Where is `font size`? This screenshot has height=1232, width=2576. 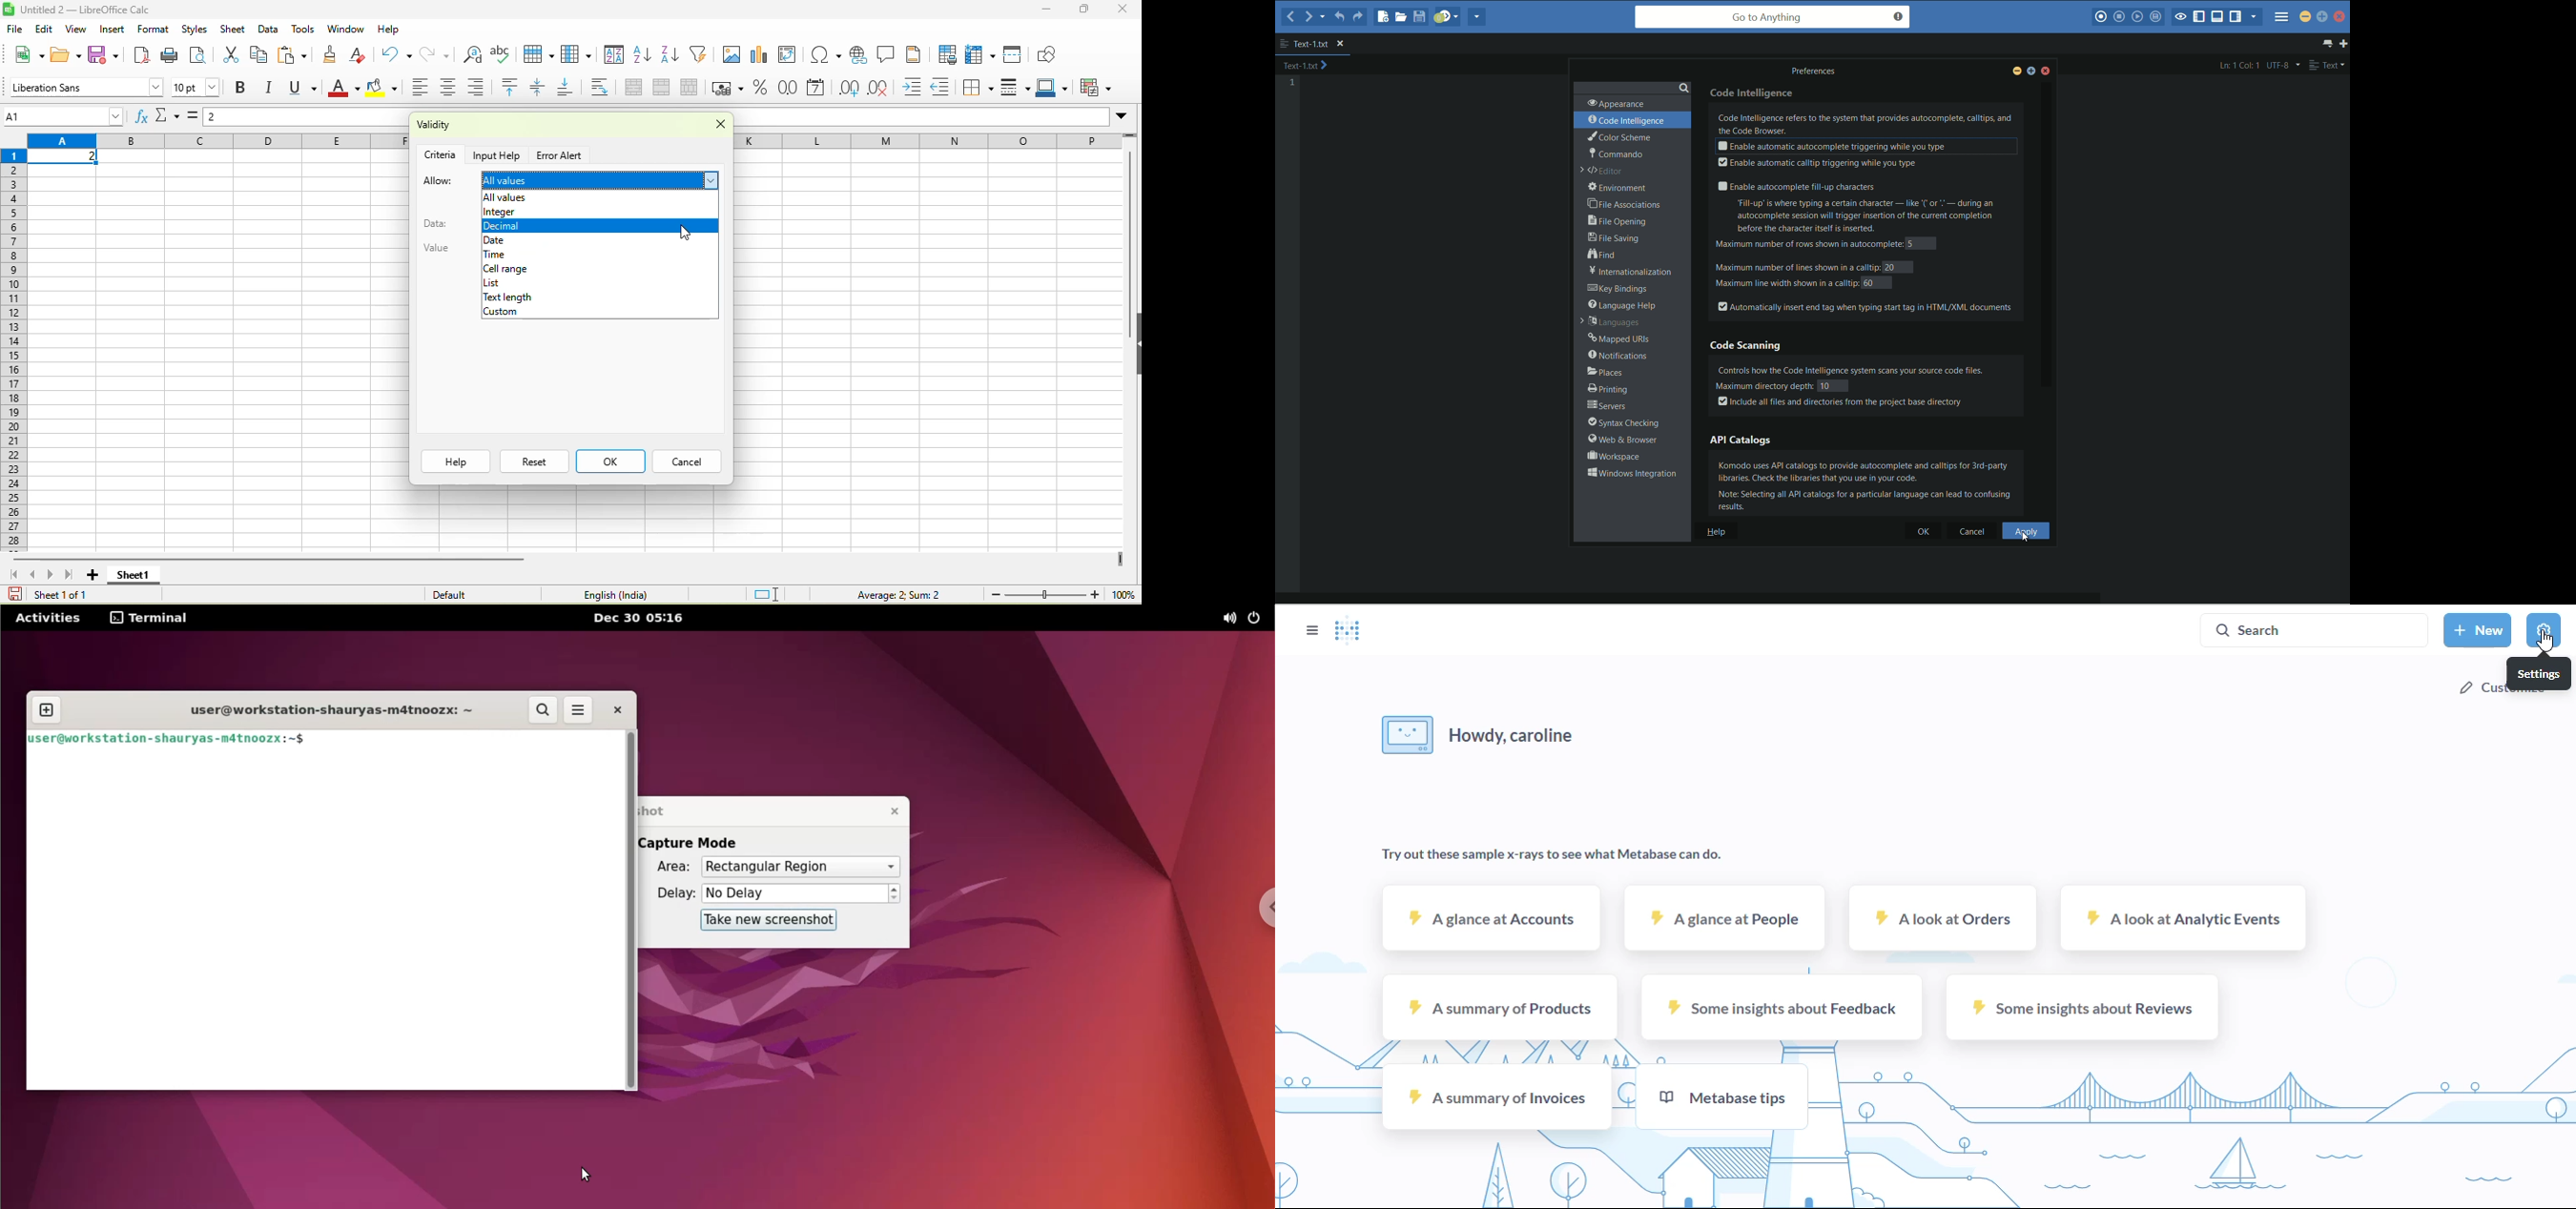
font size is located at coordinates (197, 87).